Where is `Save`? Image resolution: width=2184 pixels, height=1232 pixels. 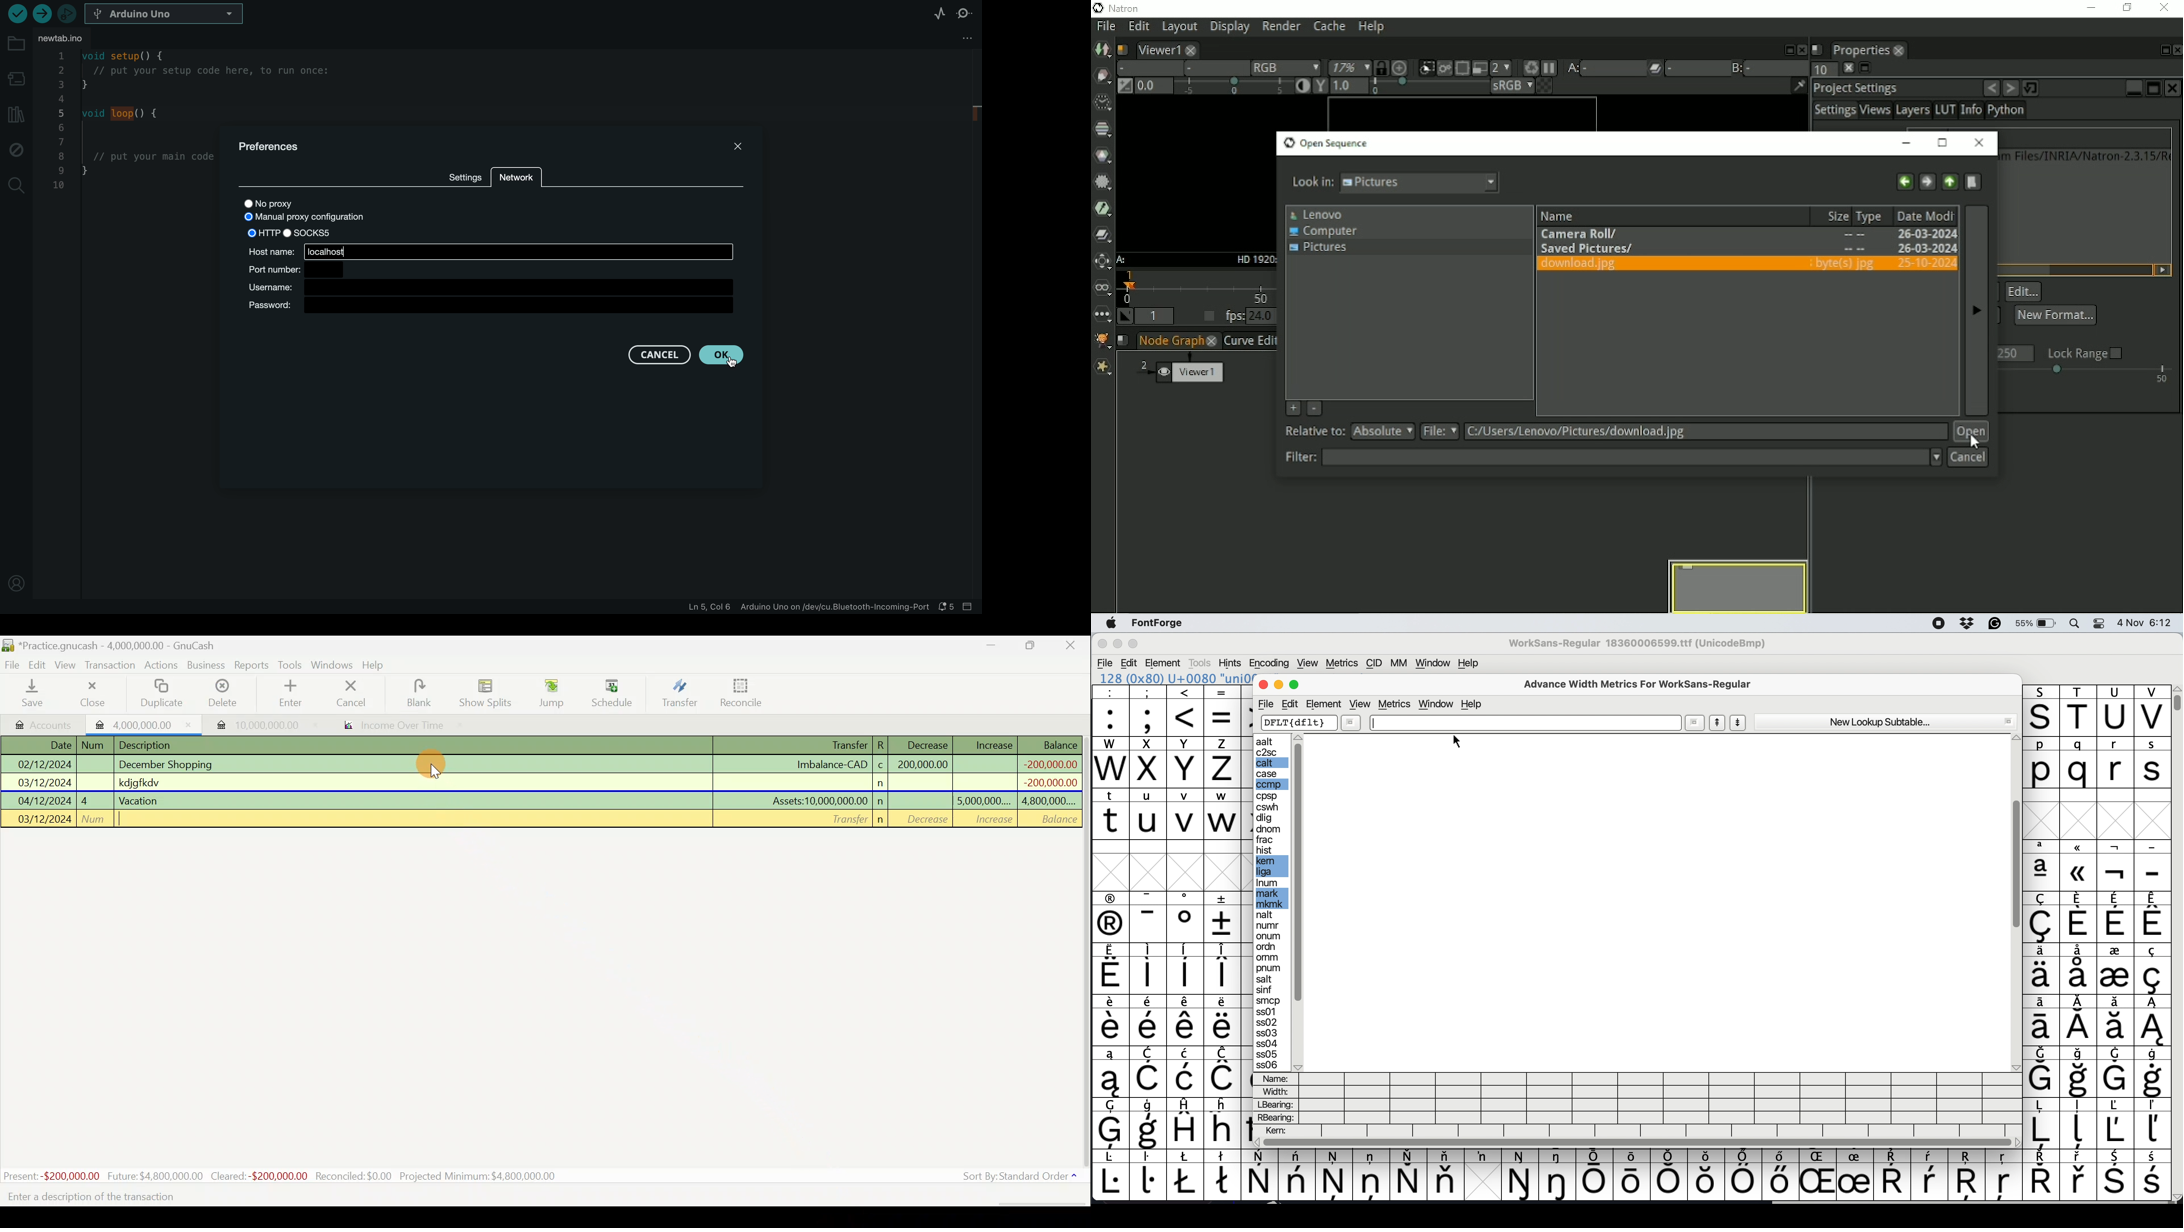 Save is located at coordinates (35, 693).